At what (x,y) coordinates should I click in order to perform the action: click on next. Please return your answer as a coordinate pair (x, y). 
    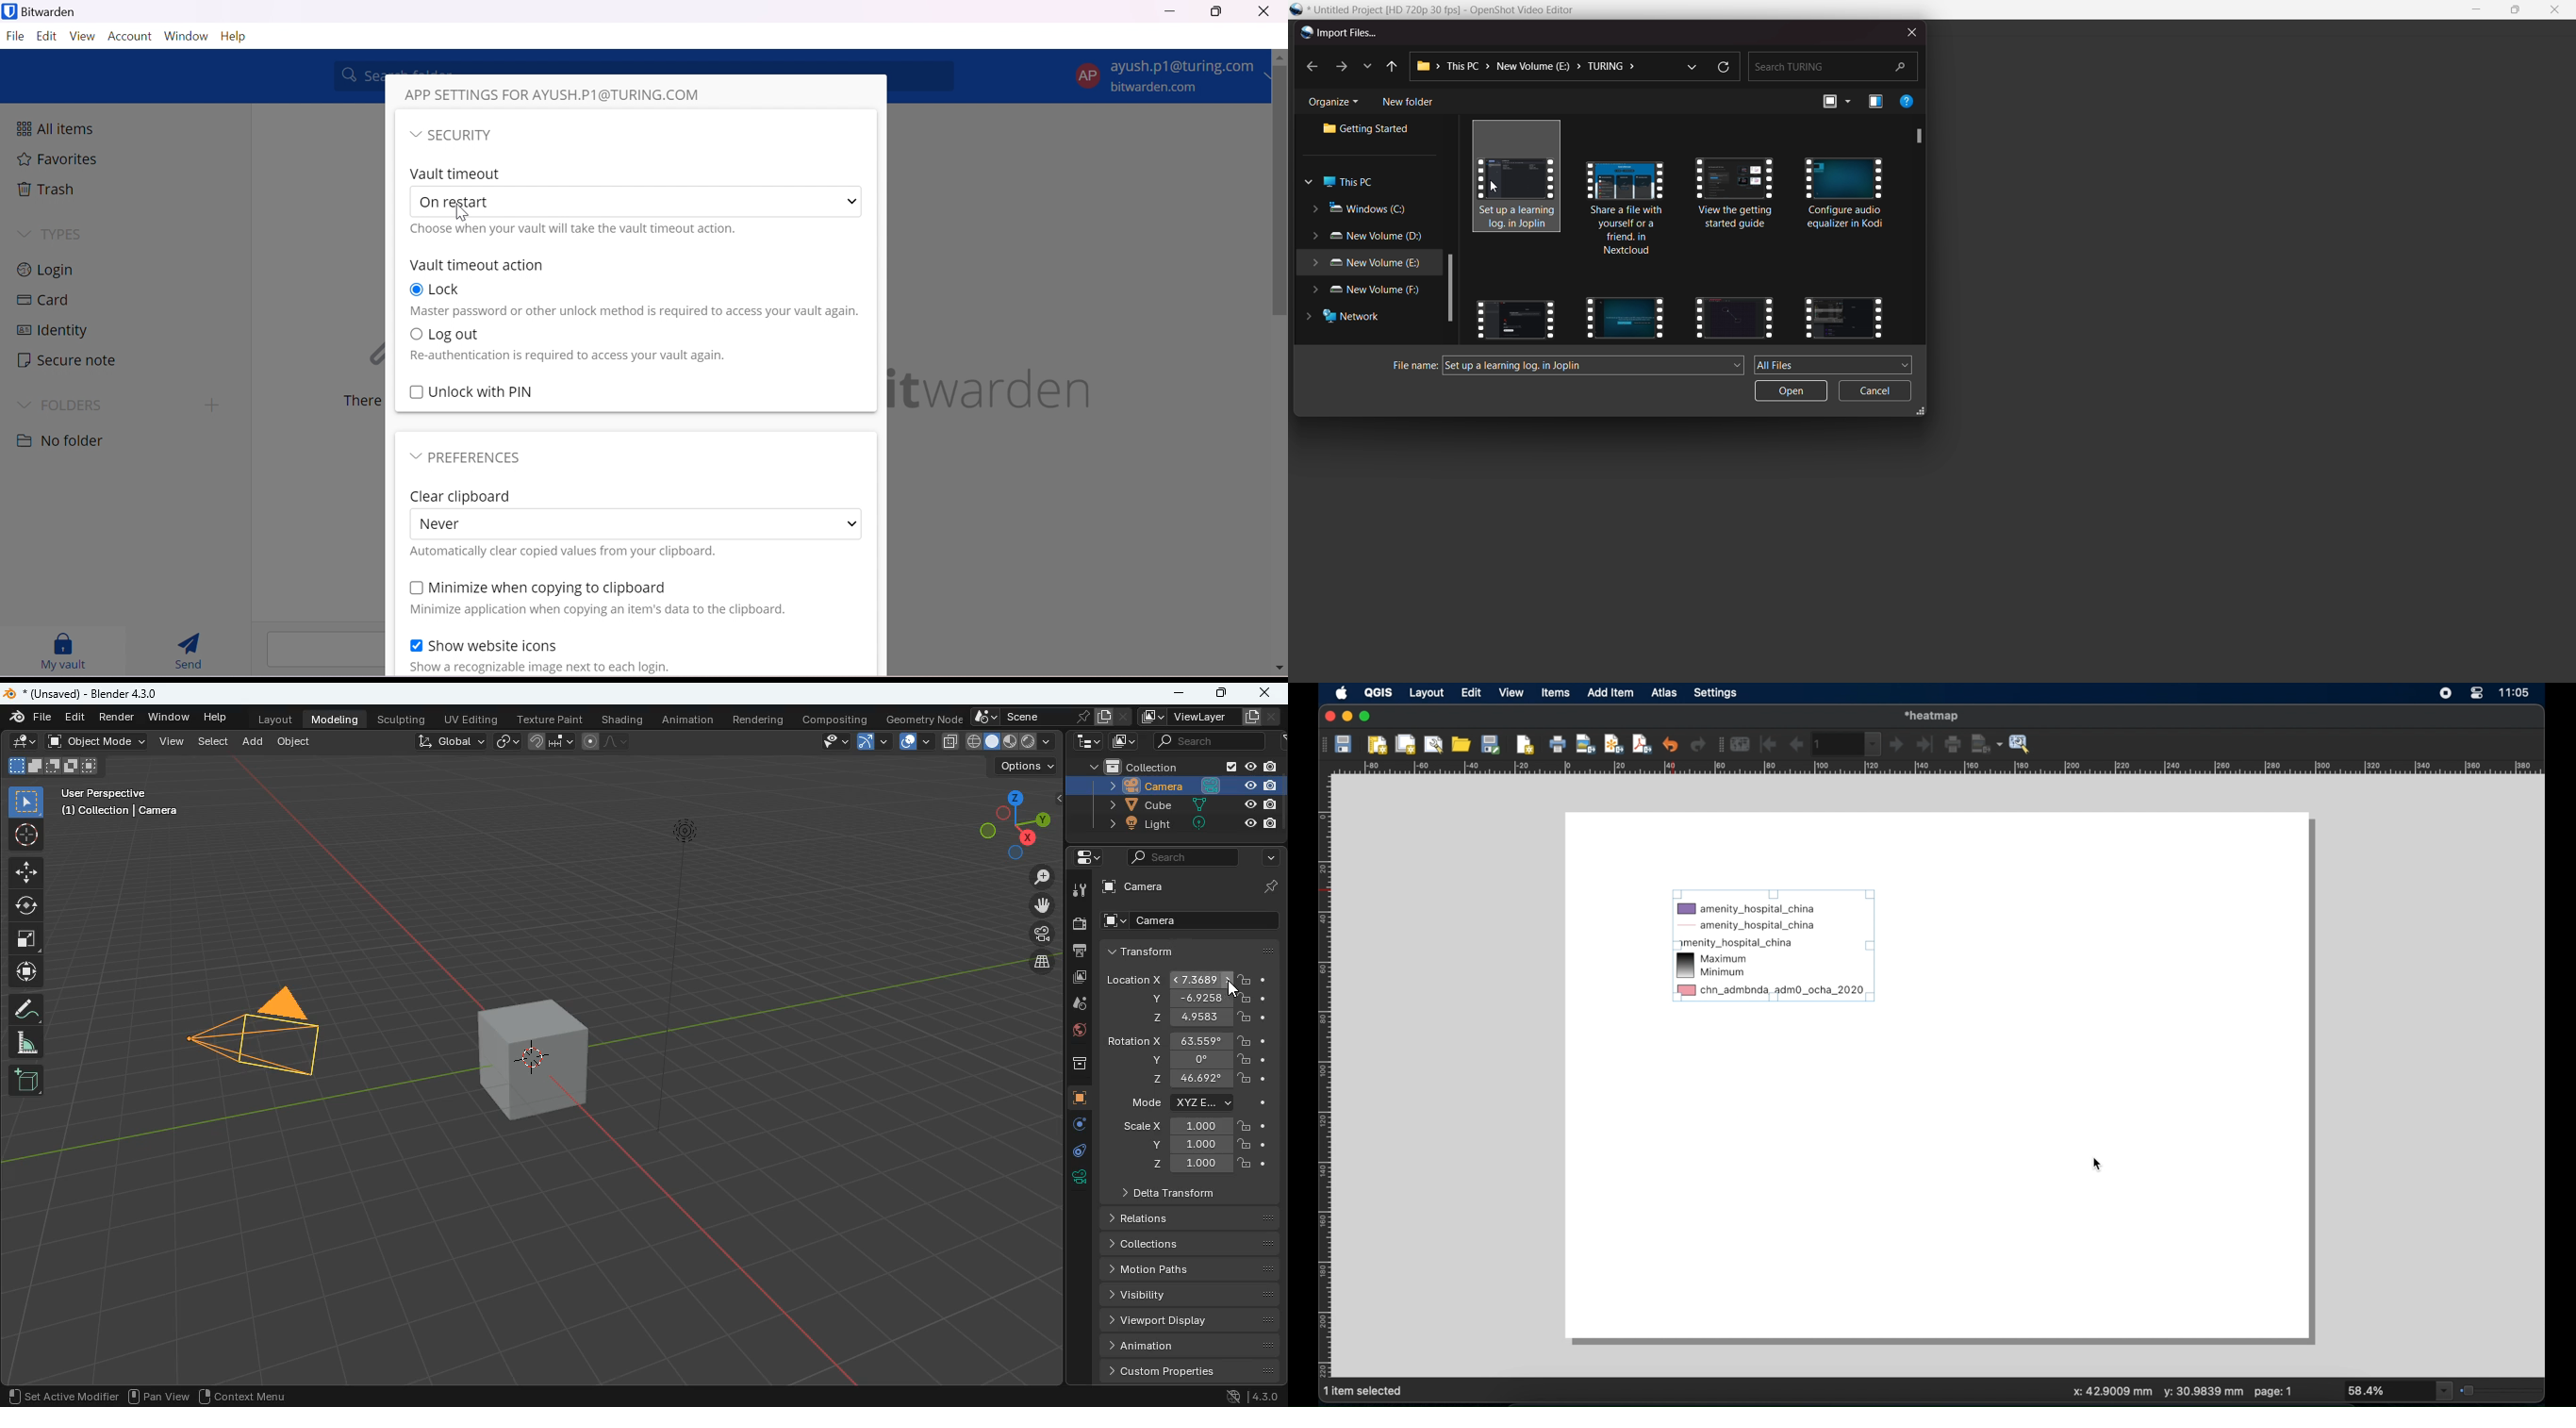
    Looking at the image, I should click on (1340, 66).